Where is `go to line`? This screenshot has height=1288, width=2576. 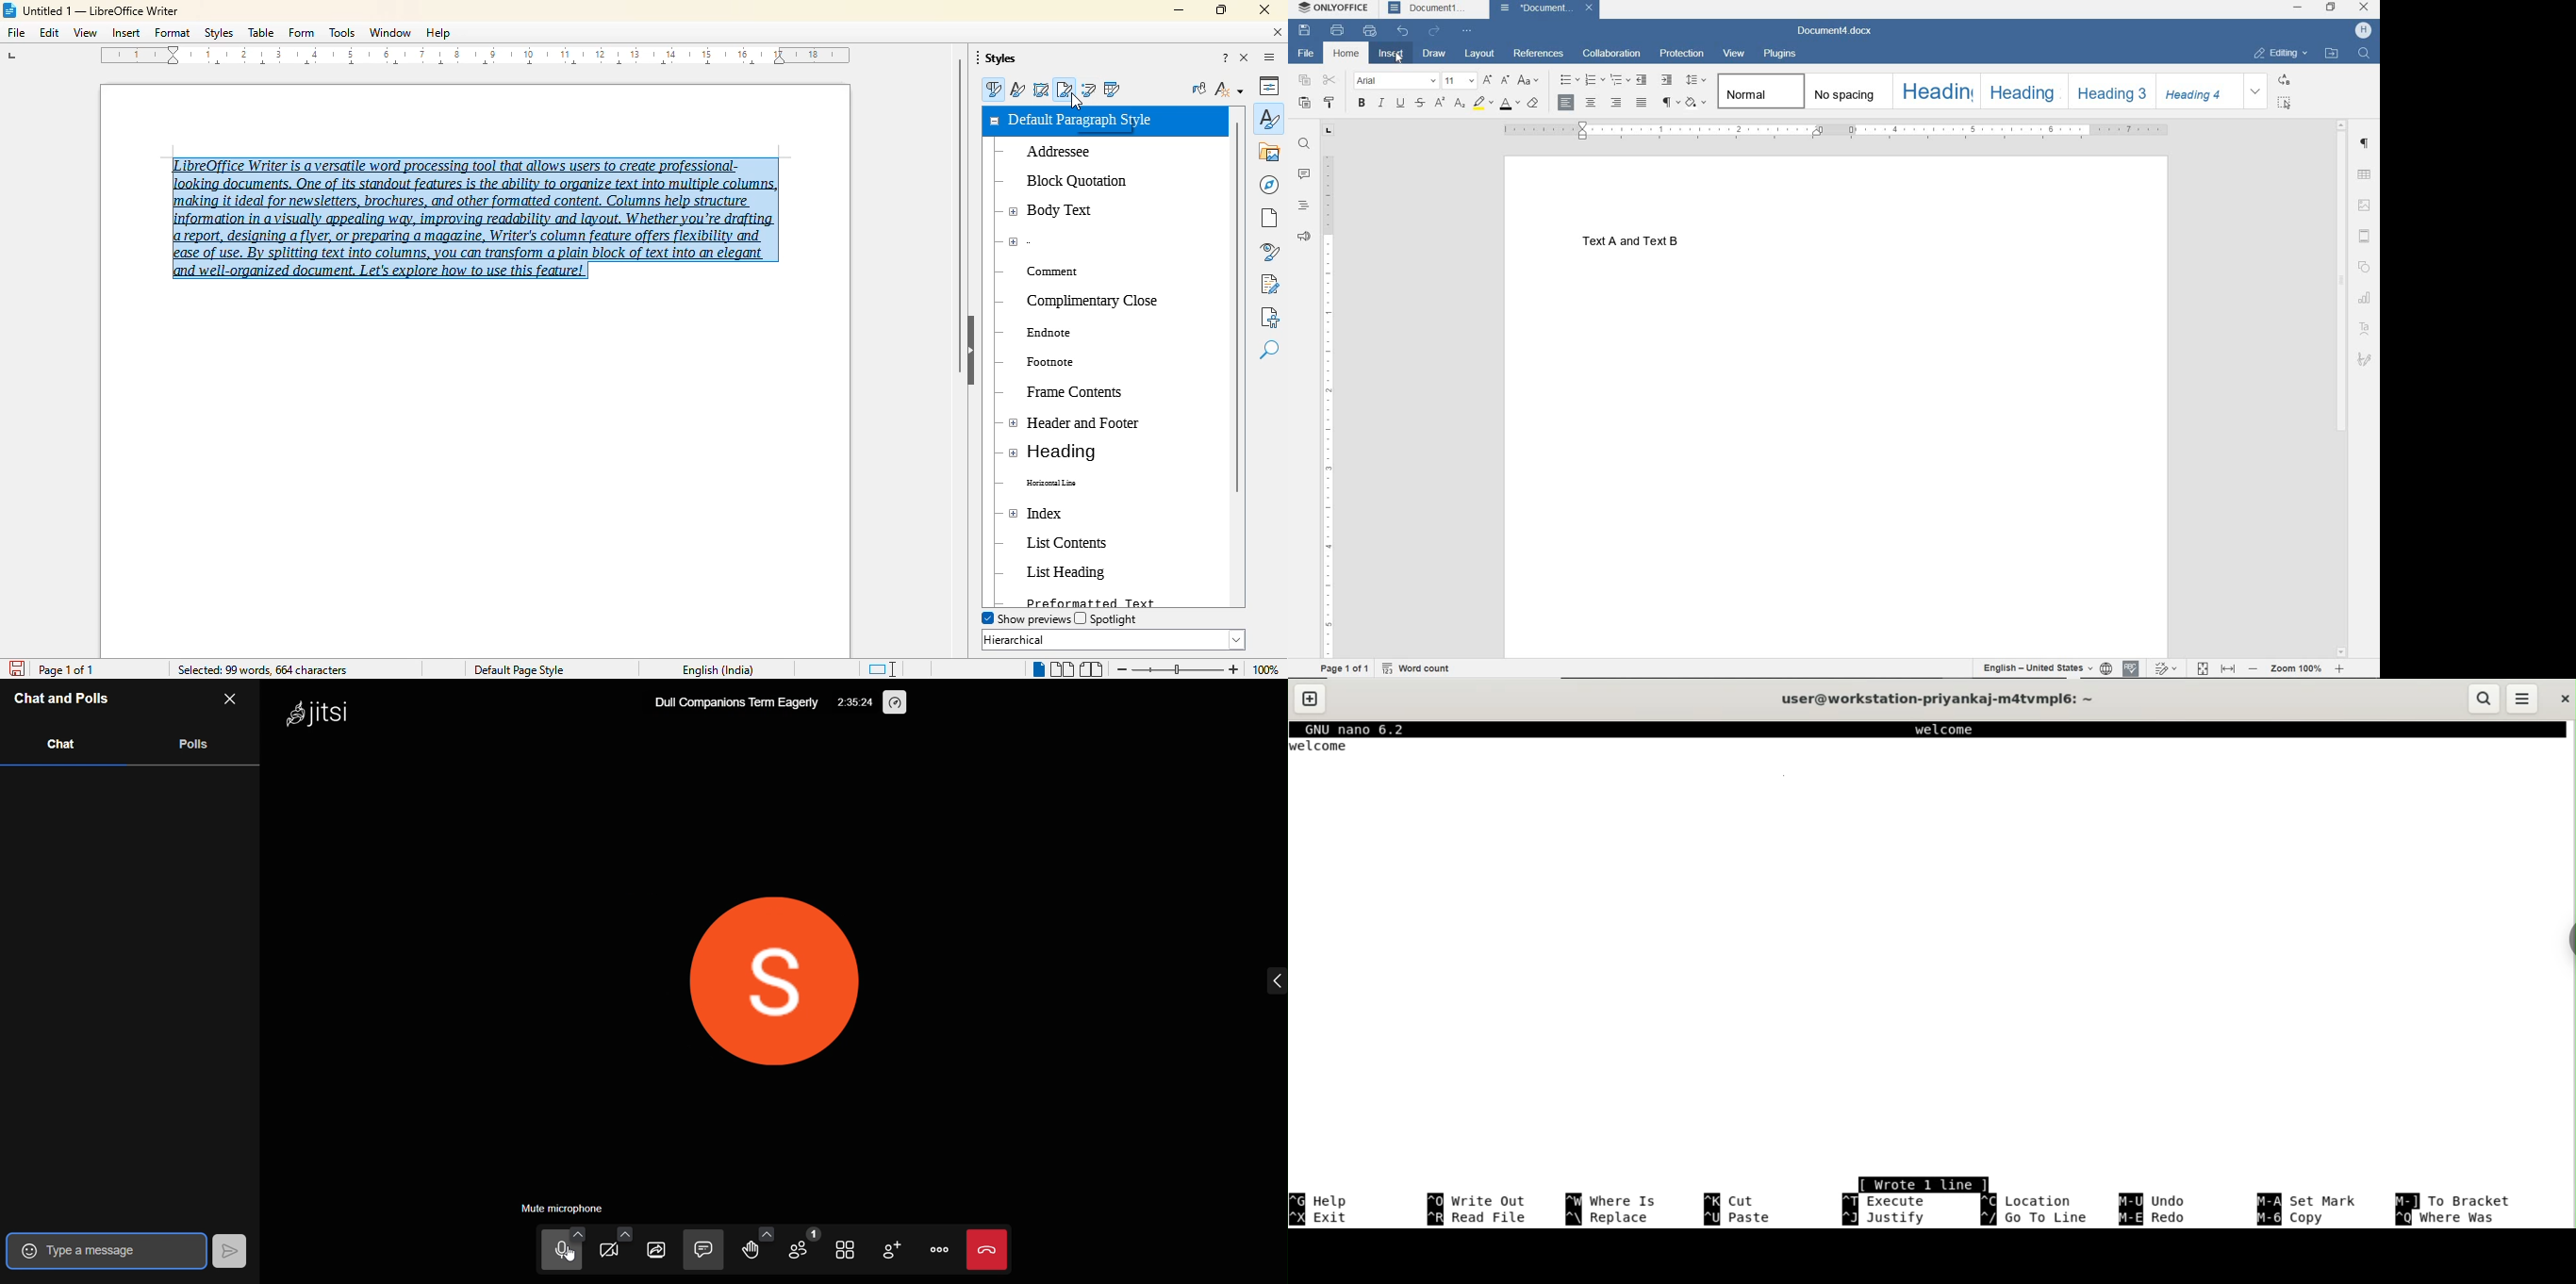 go to line is located at coordinates (2036, 1218).